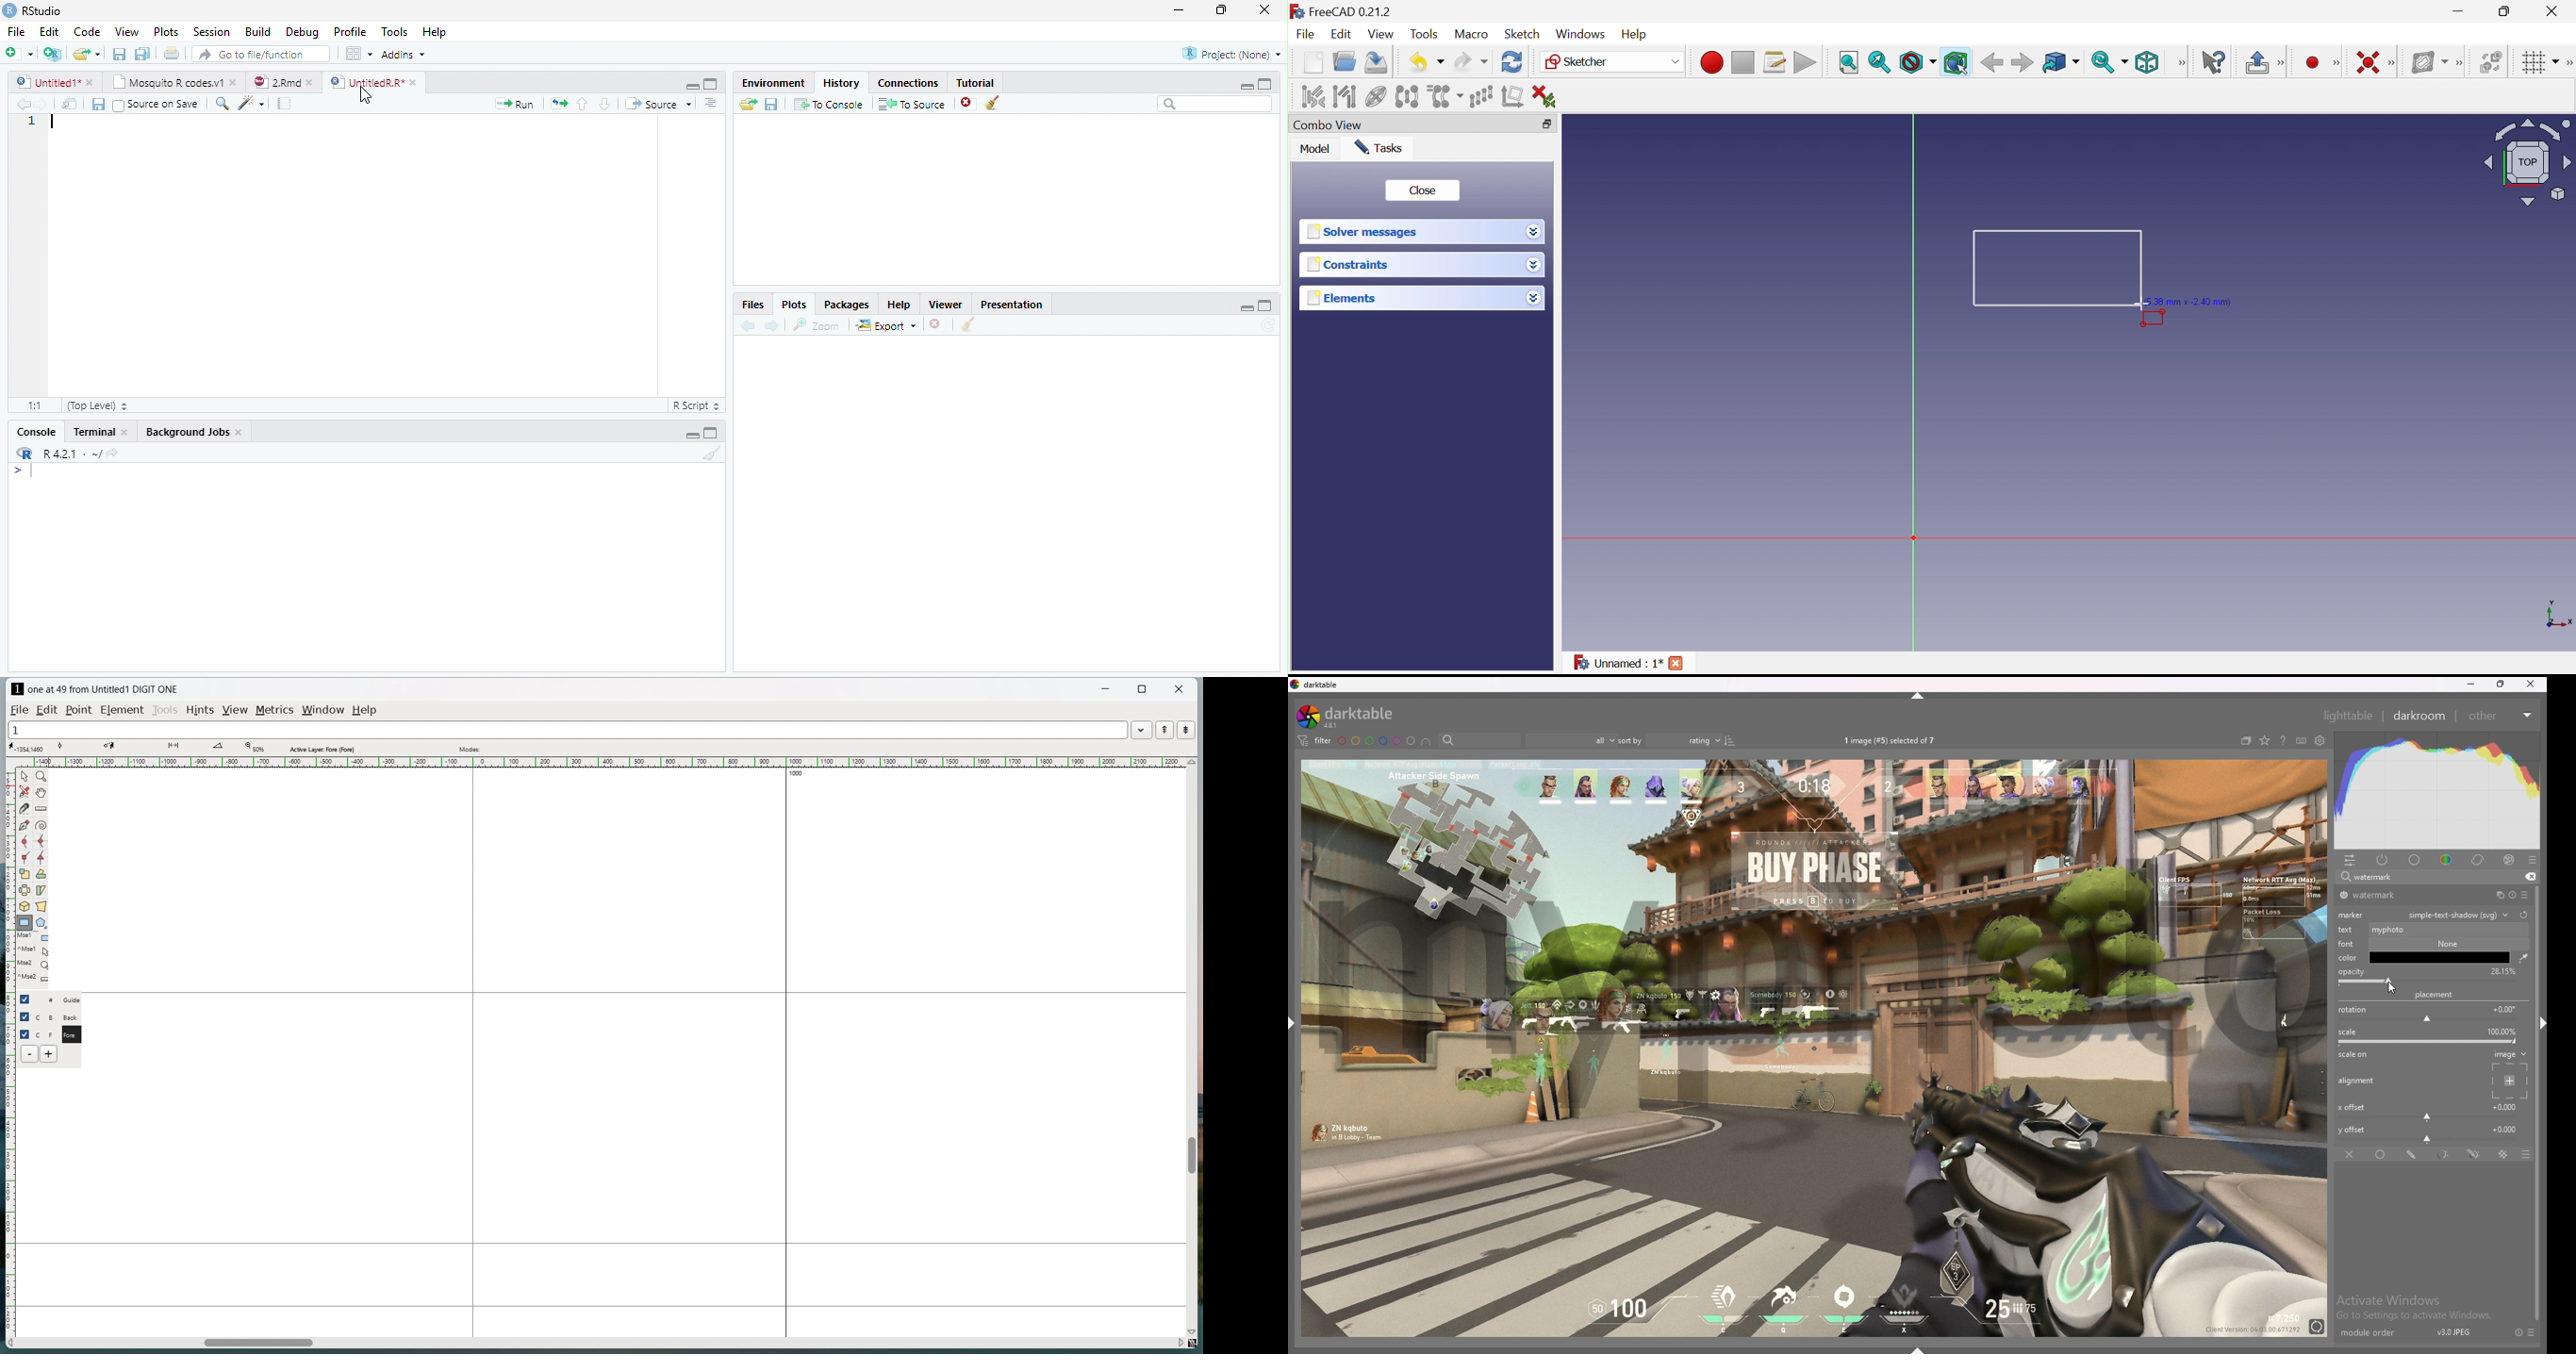  Describe the element at coordinates (2143, 304) in the screenshot. I see `cursor` at that location.